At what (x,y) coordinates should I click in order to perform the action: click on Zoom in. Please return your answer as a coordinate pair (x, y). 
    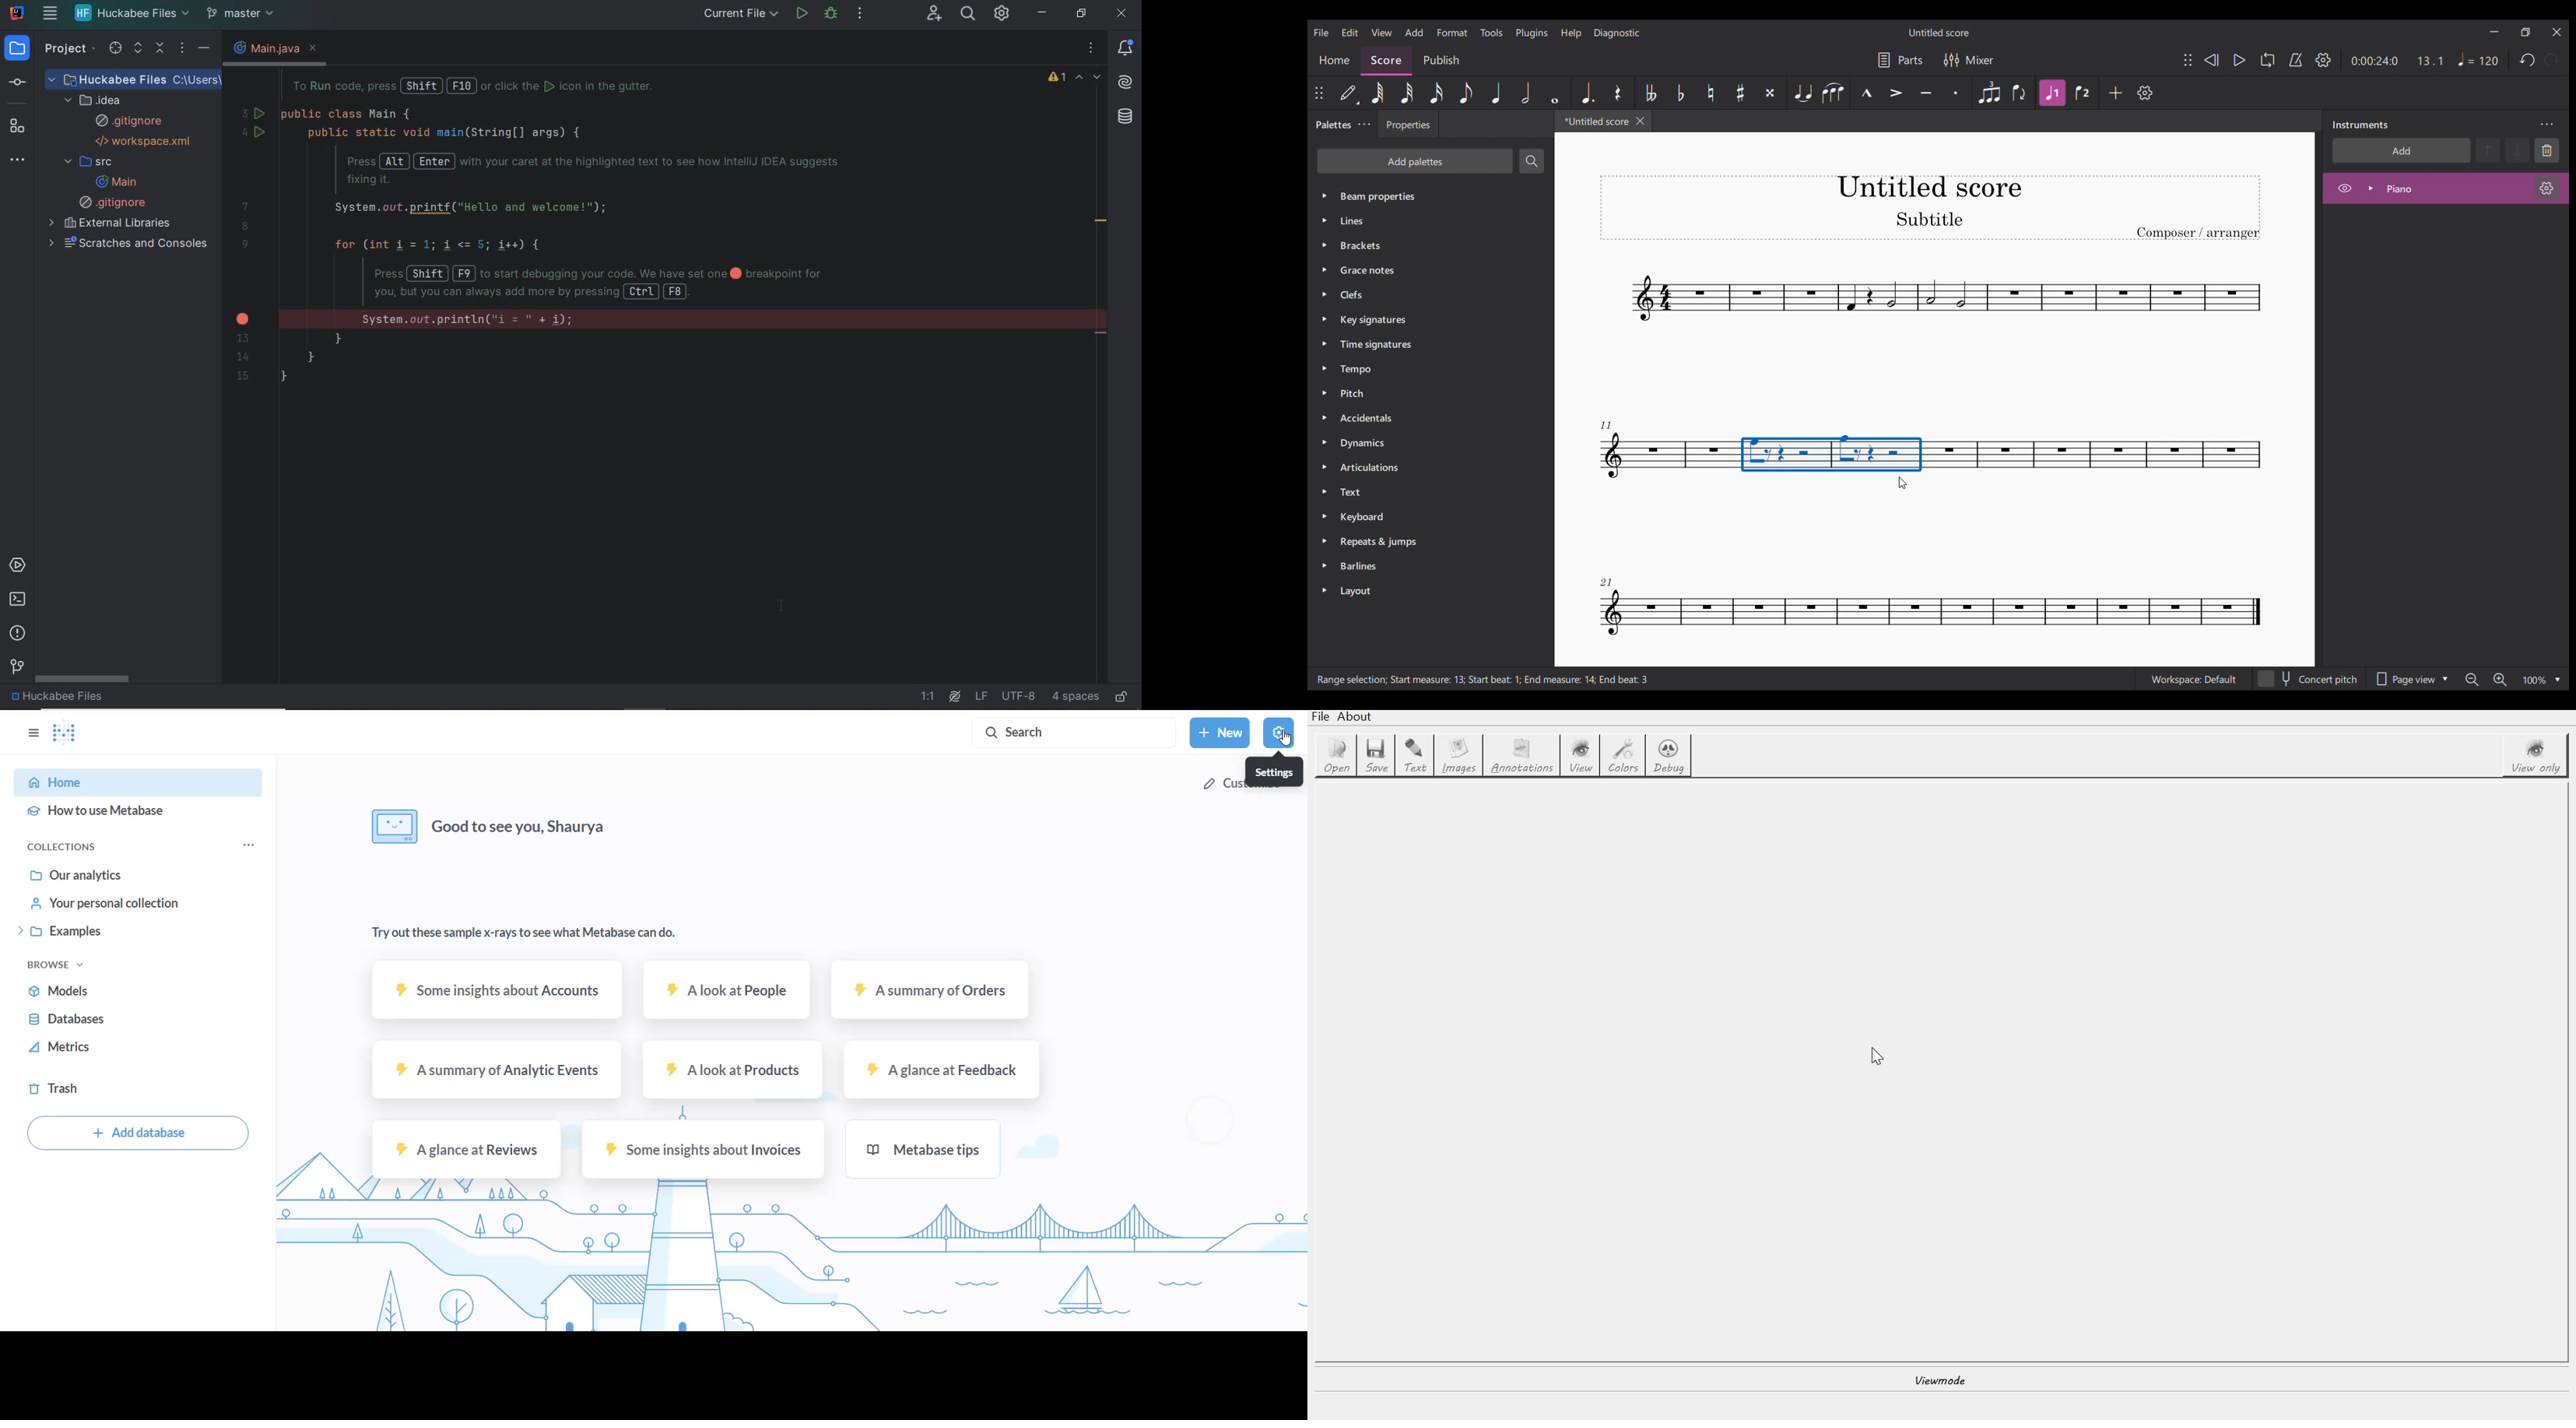
    Looking at the image, I should click on (2500, 680).